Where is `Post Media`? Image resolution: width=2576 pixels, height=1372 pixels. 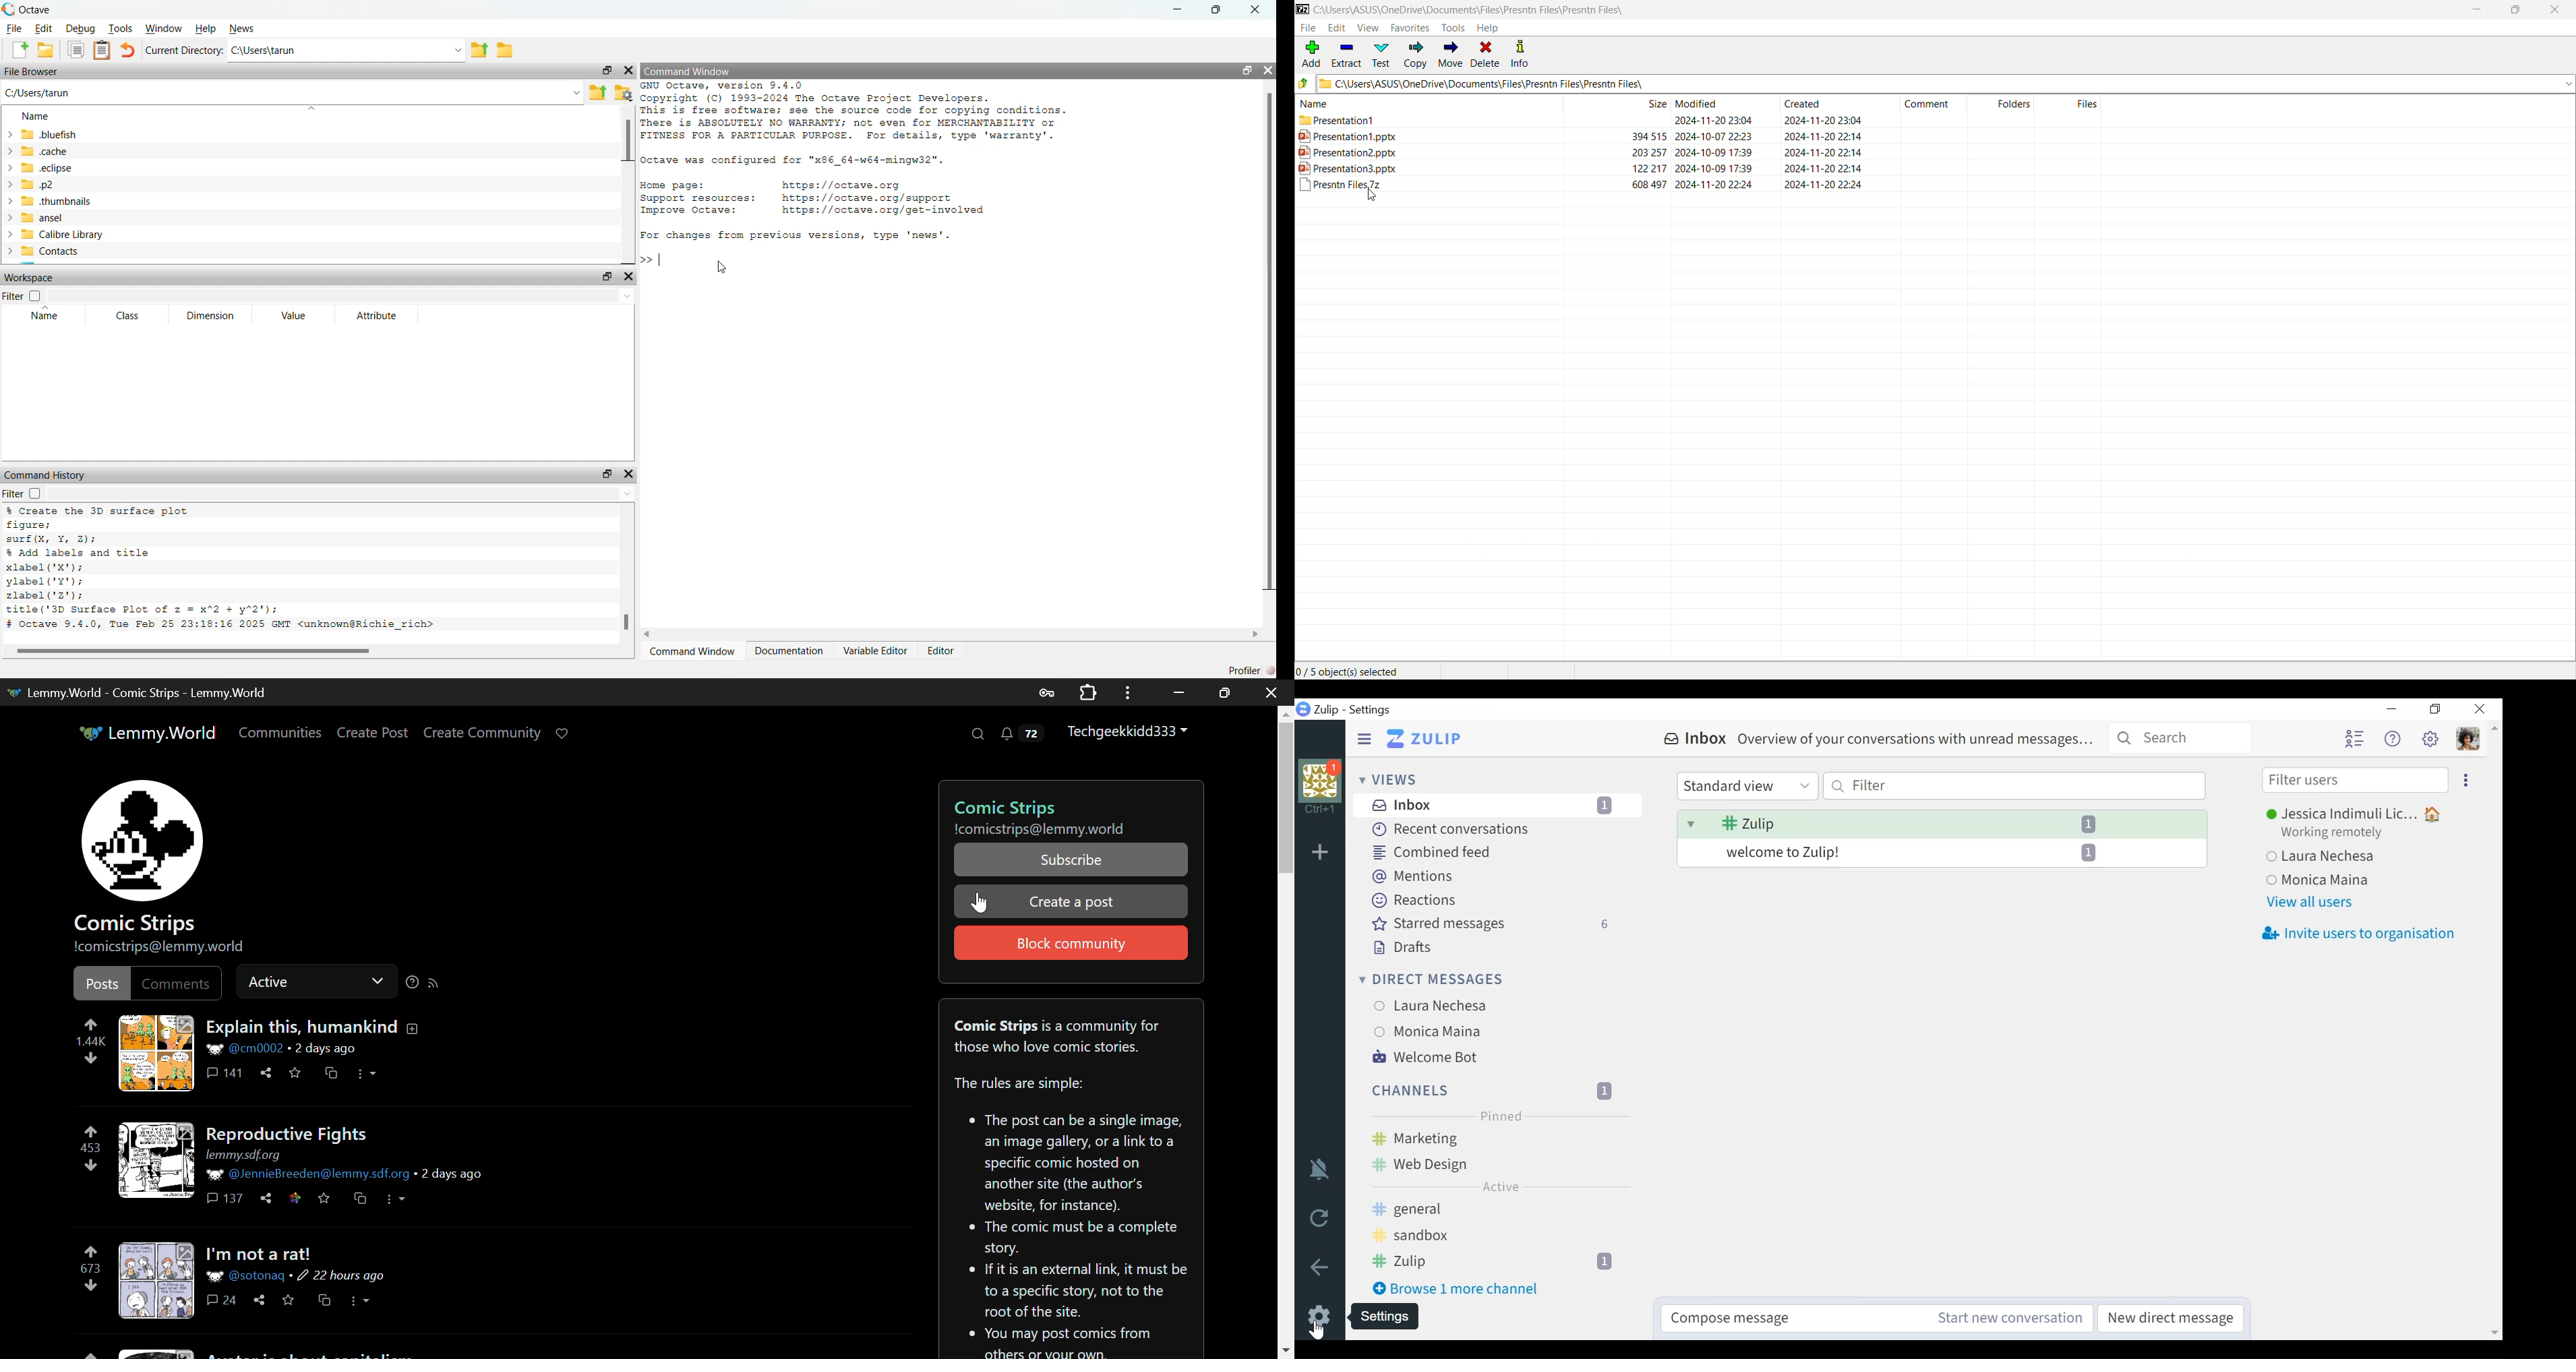 Post Media is located at coordinates (156, 1281).